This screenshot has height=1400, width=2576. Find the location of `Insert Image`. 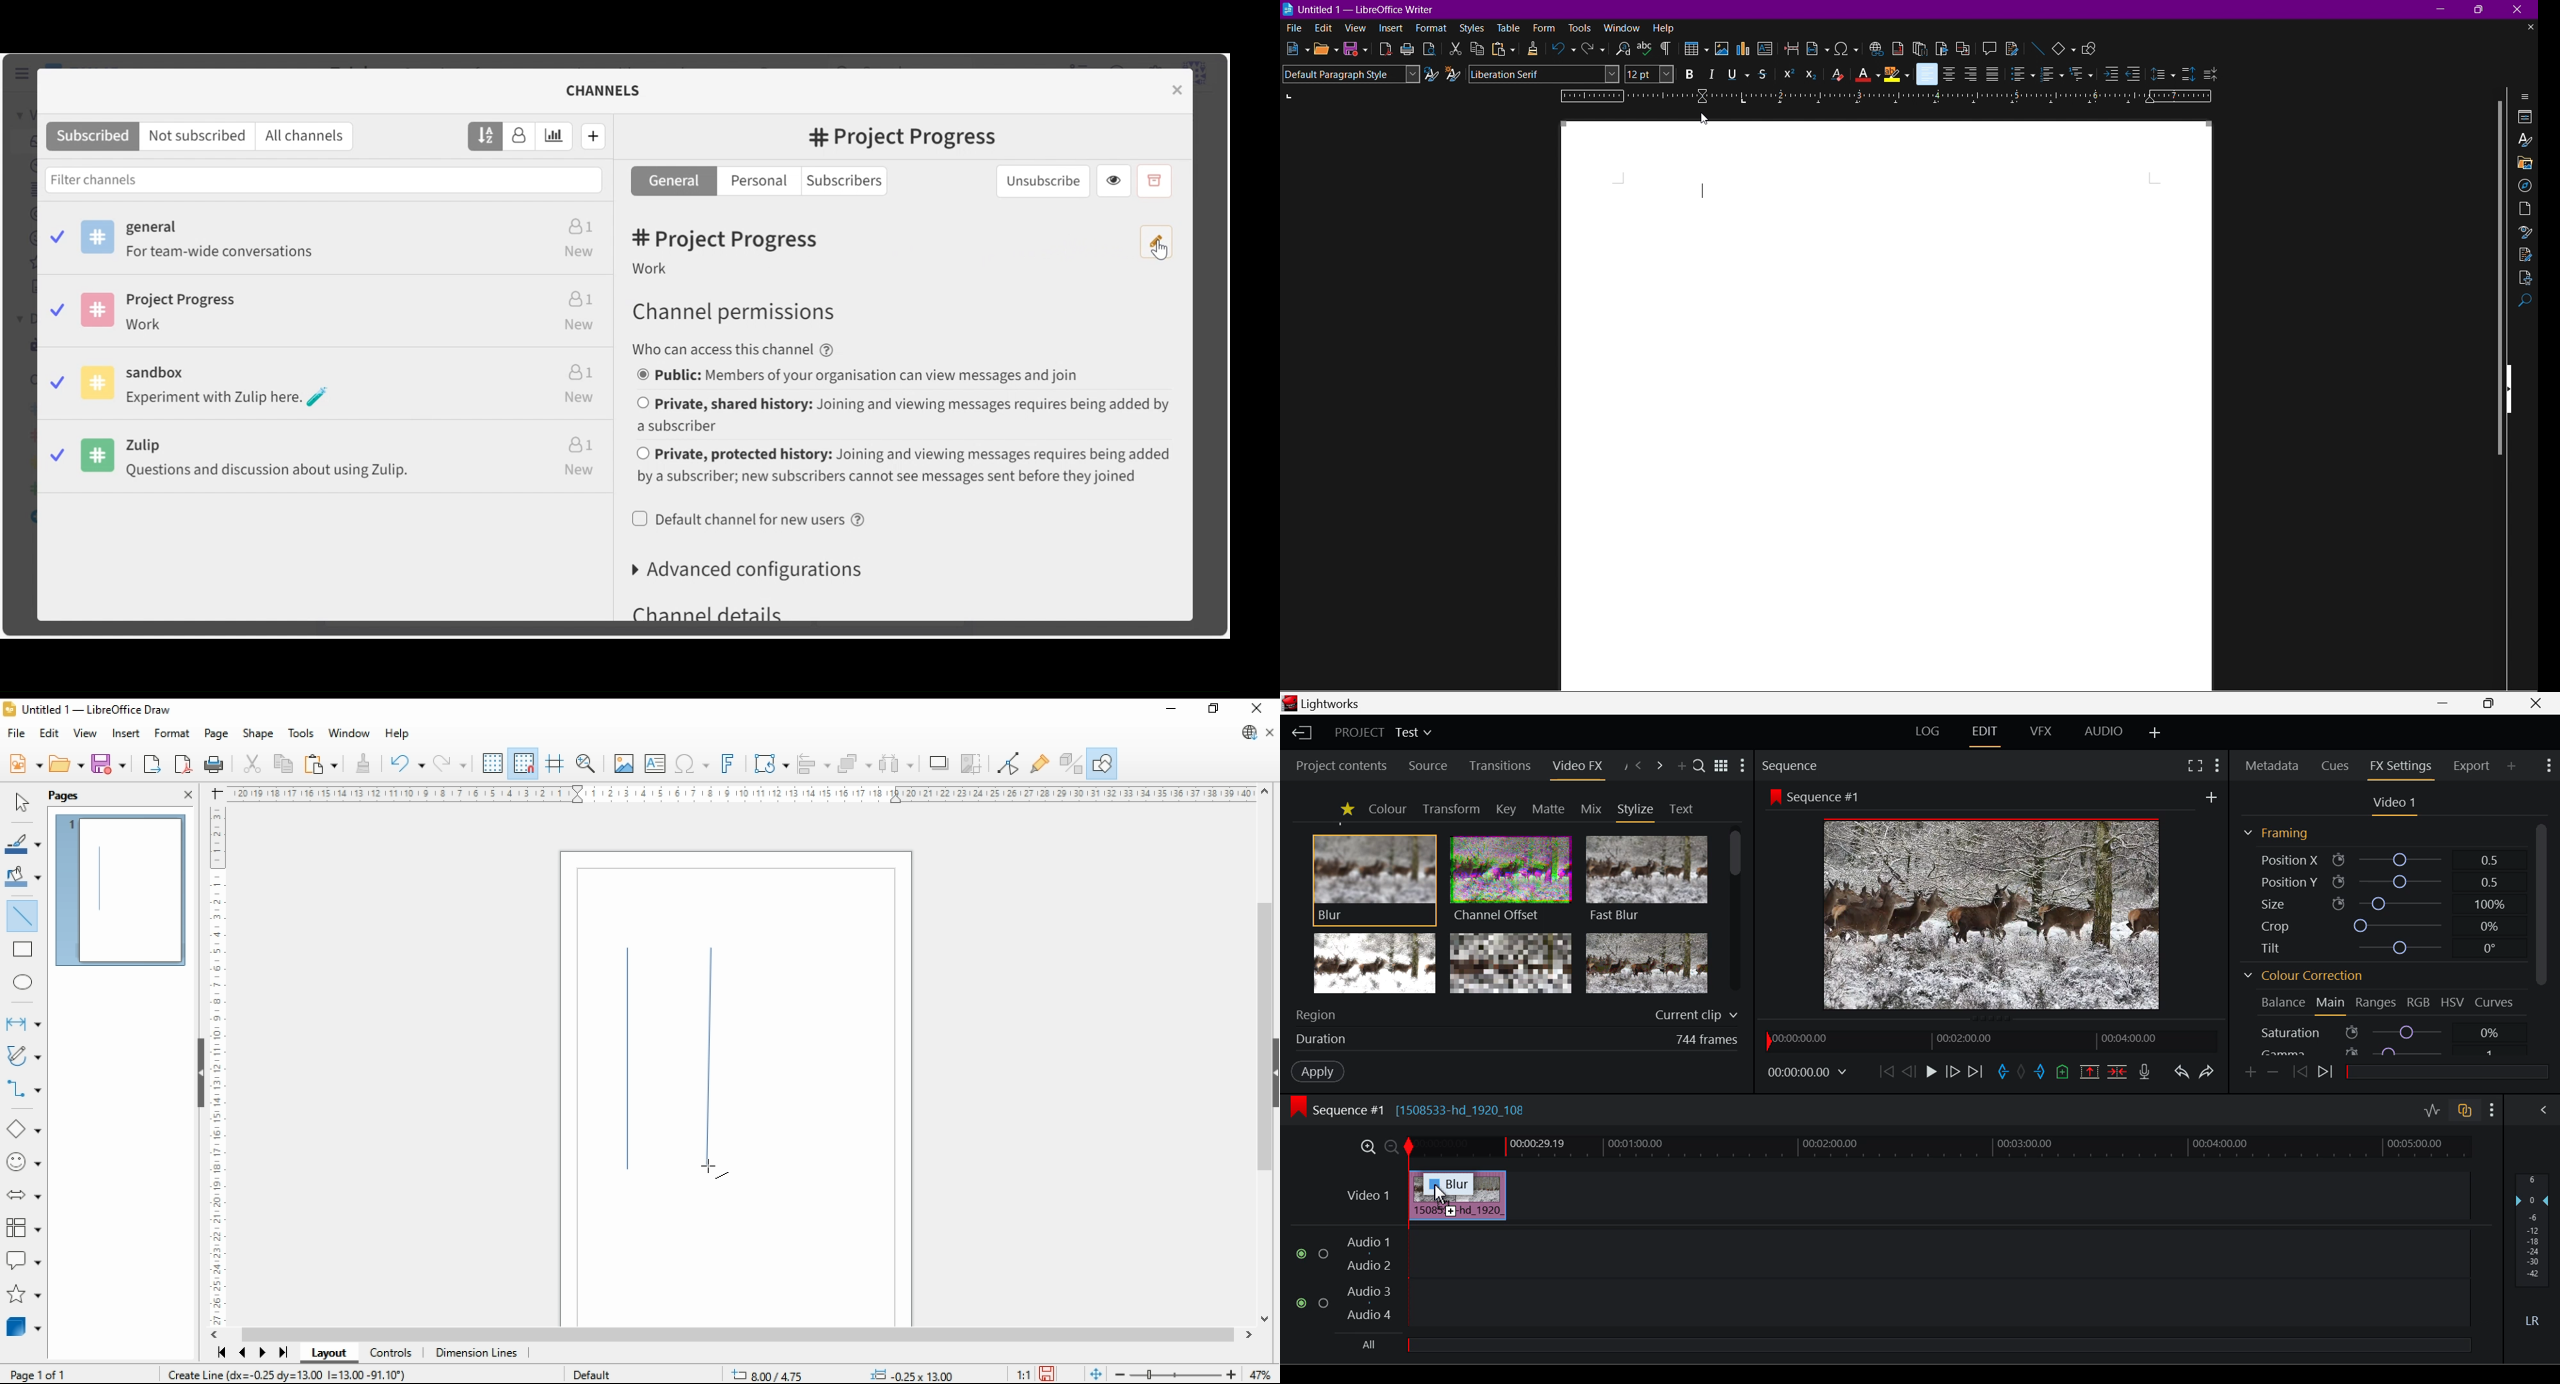

Insert Image is located at coordinates (1722, 49).